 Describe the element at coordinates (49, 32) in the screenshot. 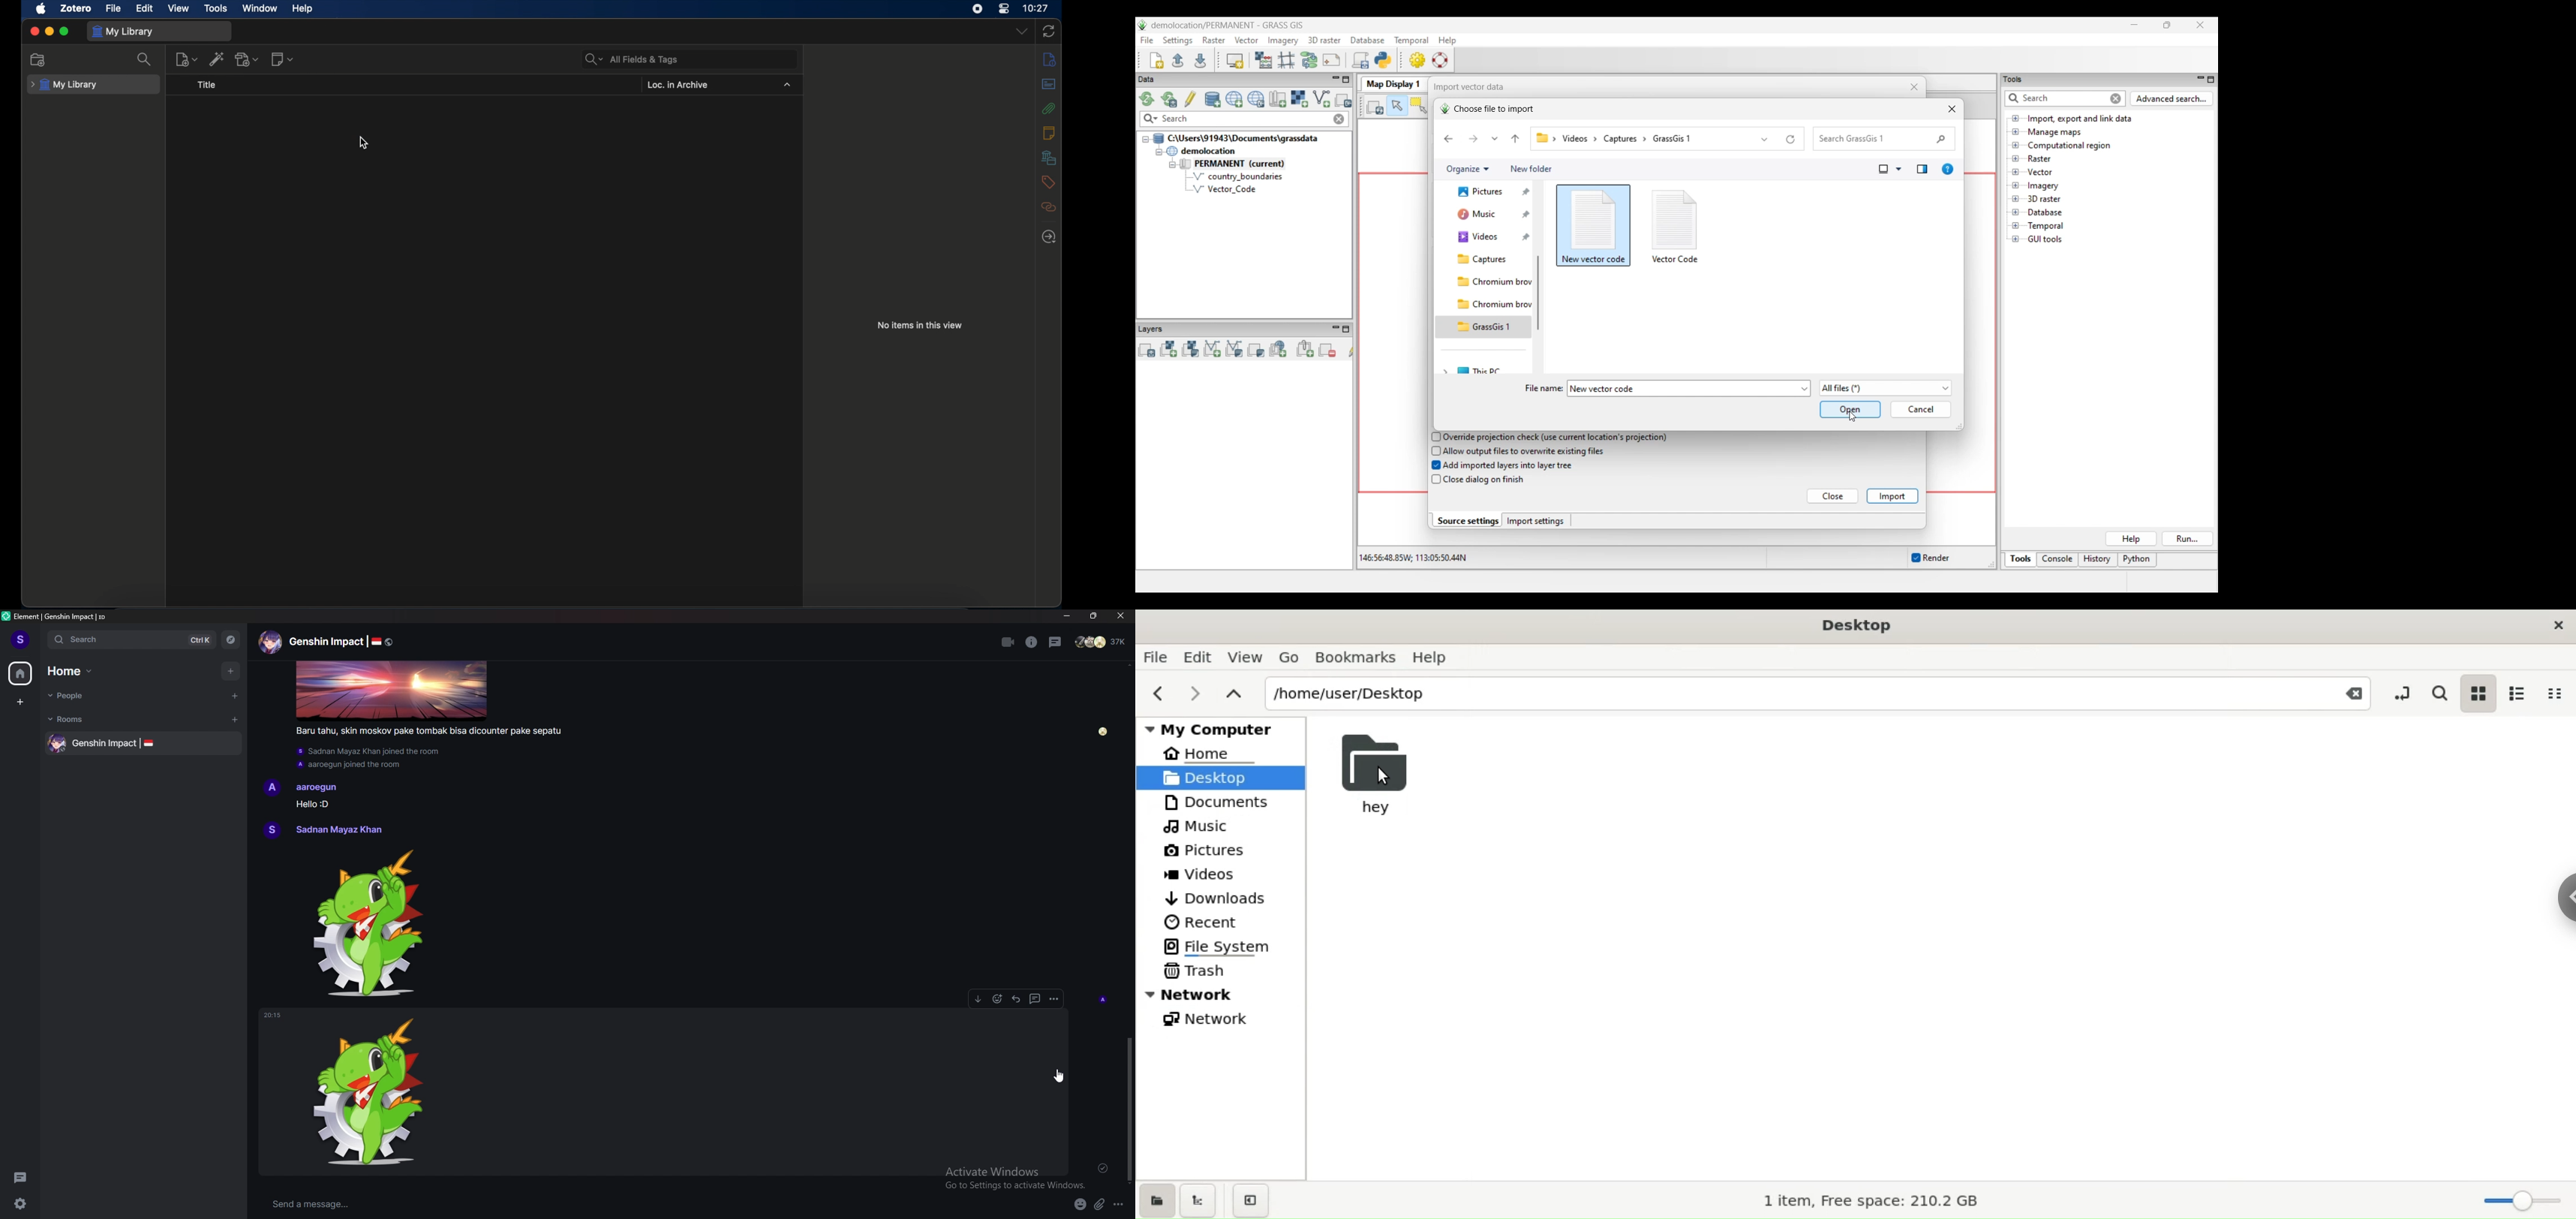

I see `minimize` at that location.